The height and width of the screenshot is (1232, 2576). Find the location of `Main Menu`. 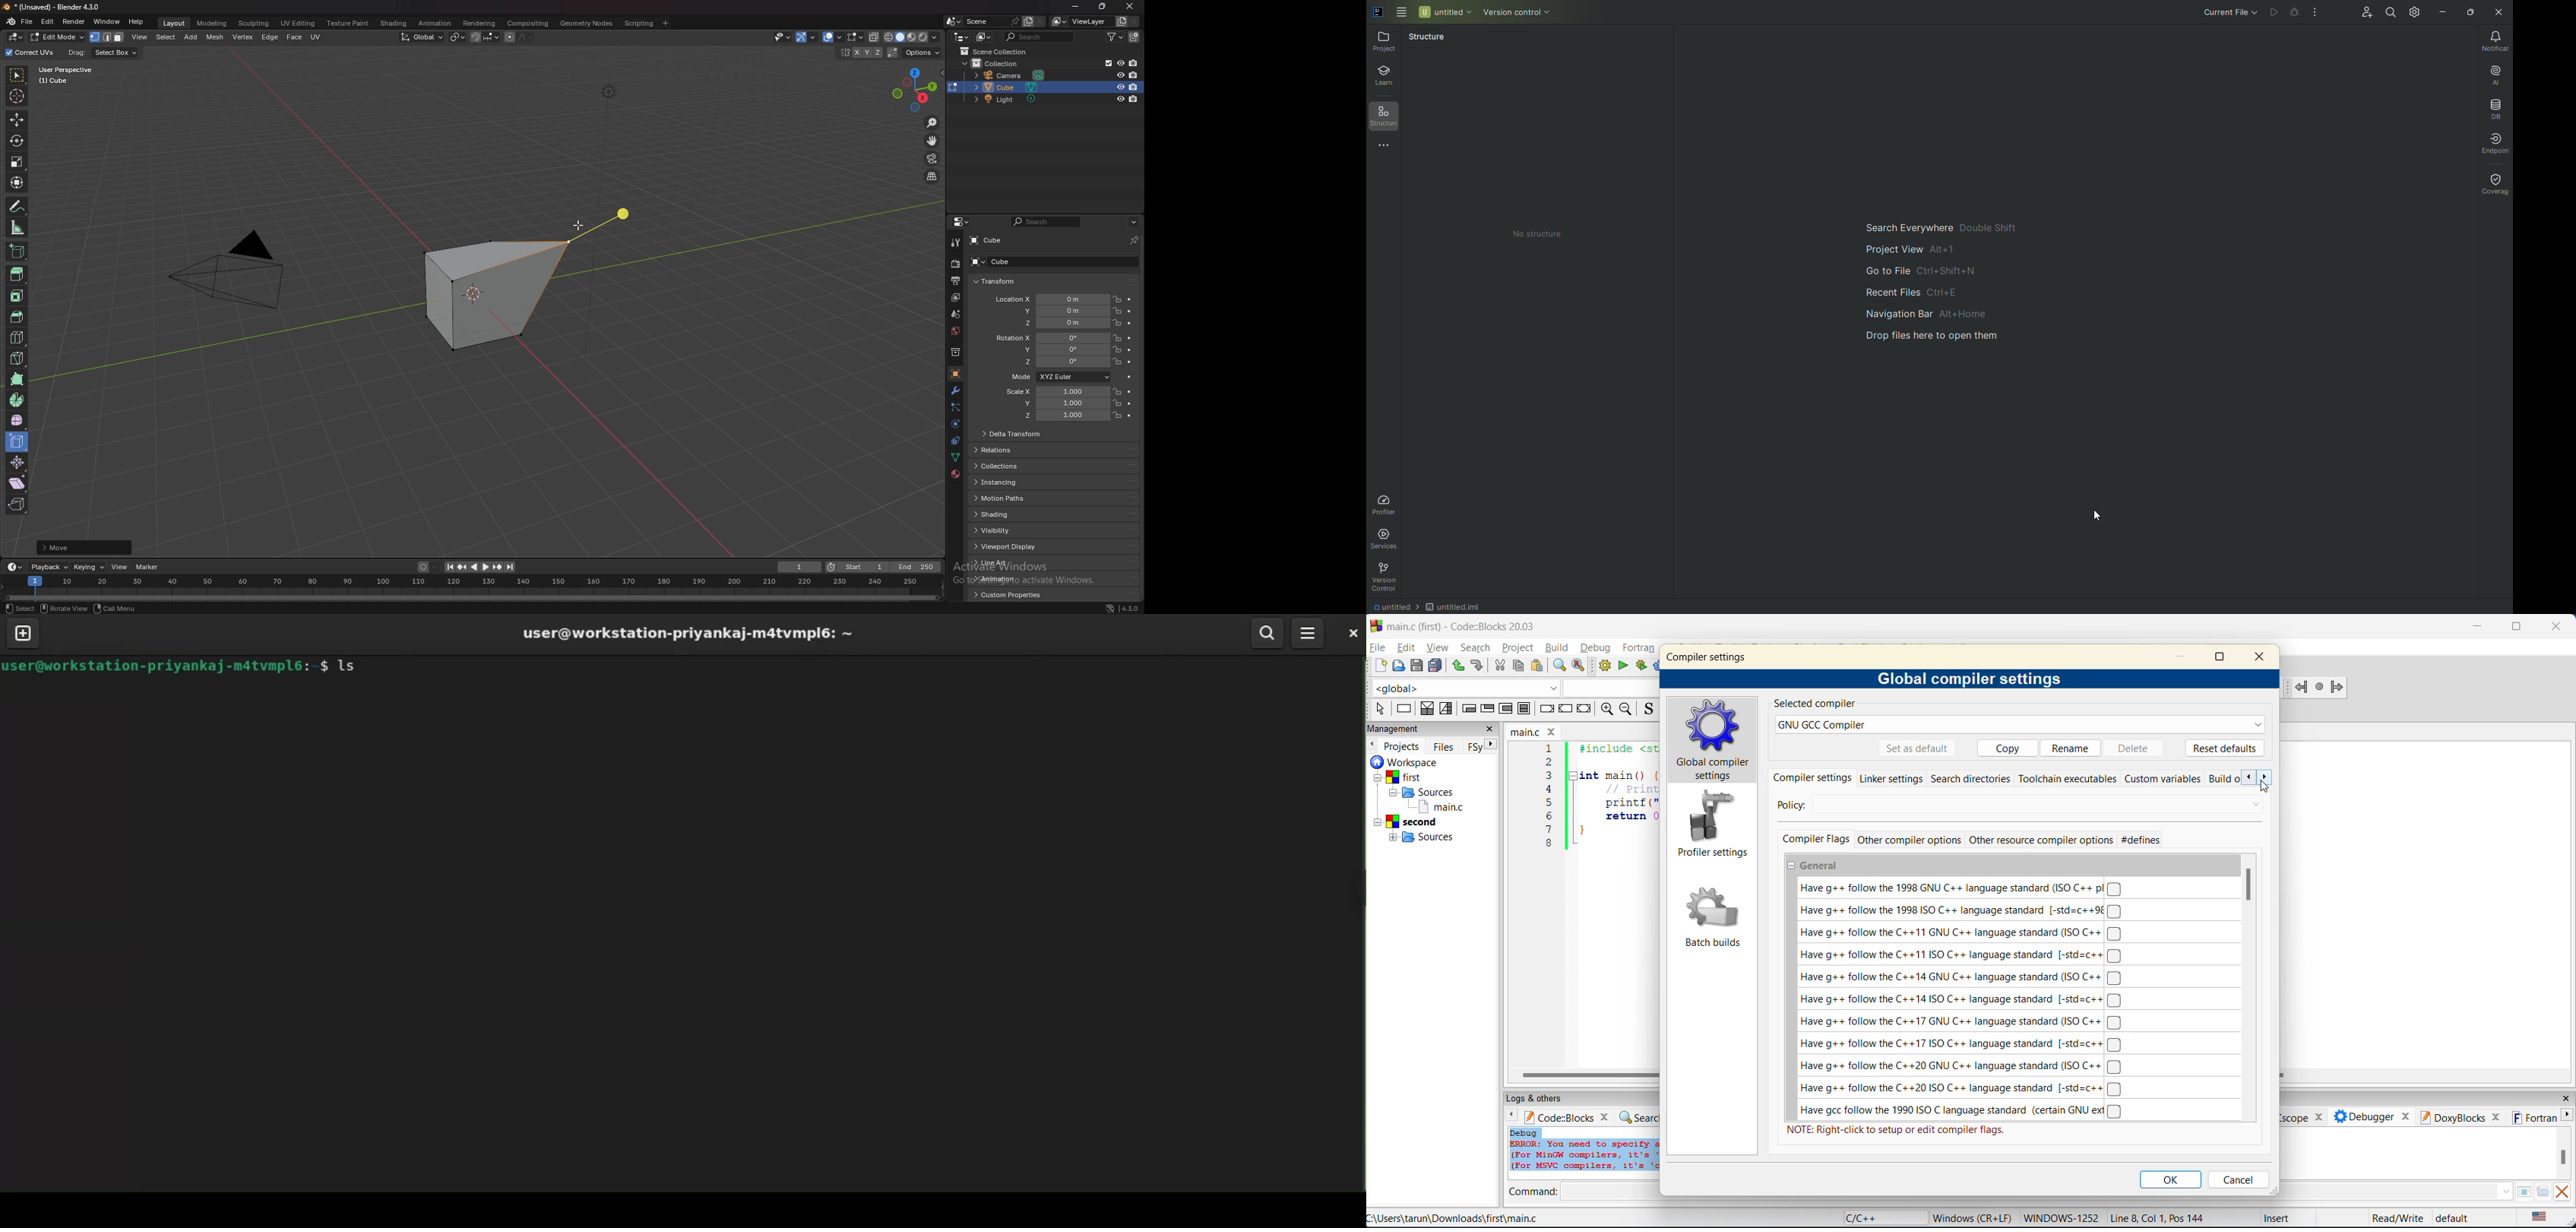

Main Menu is located at coordinates (1402, 11).